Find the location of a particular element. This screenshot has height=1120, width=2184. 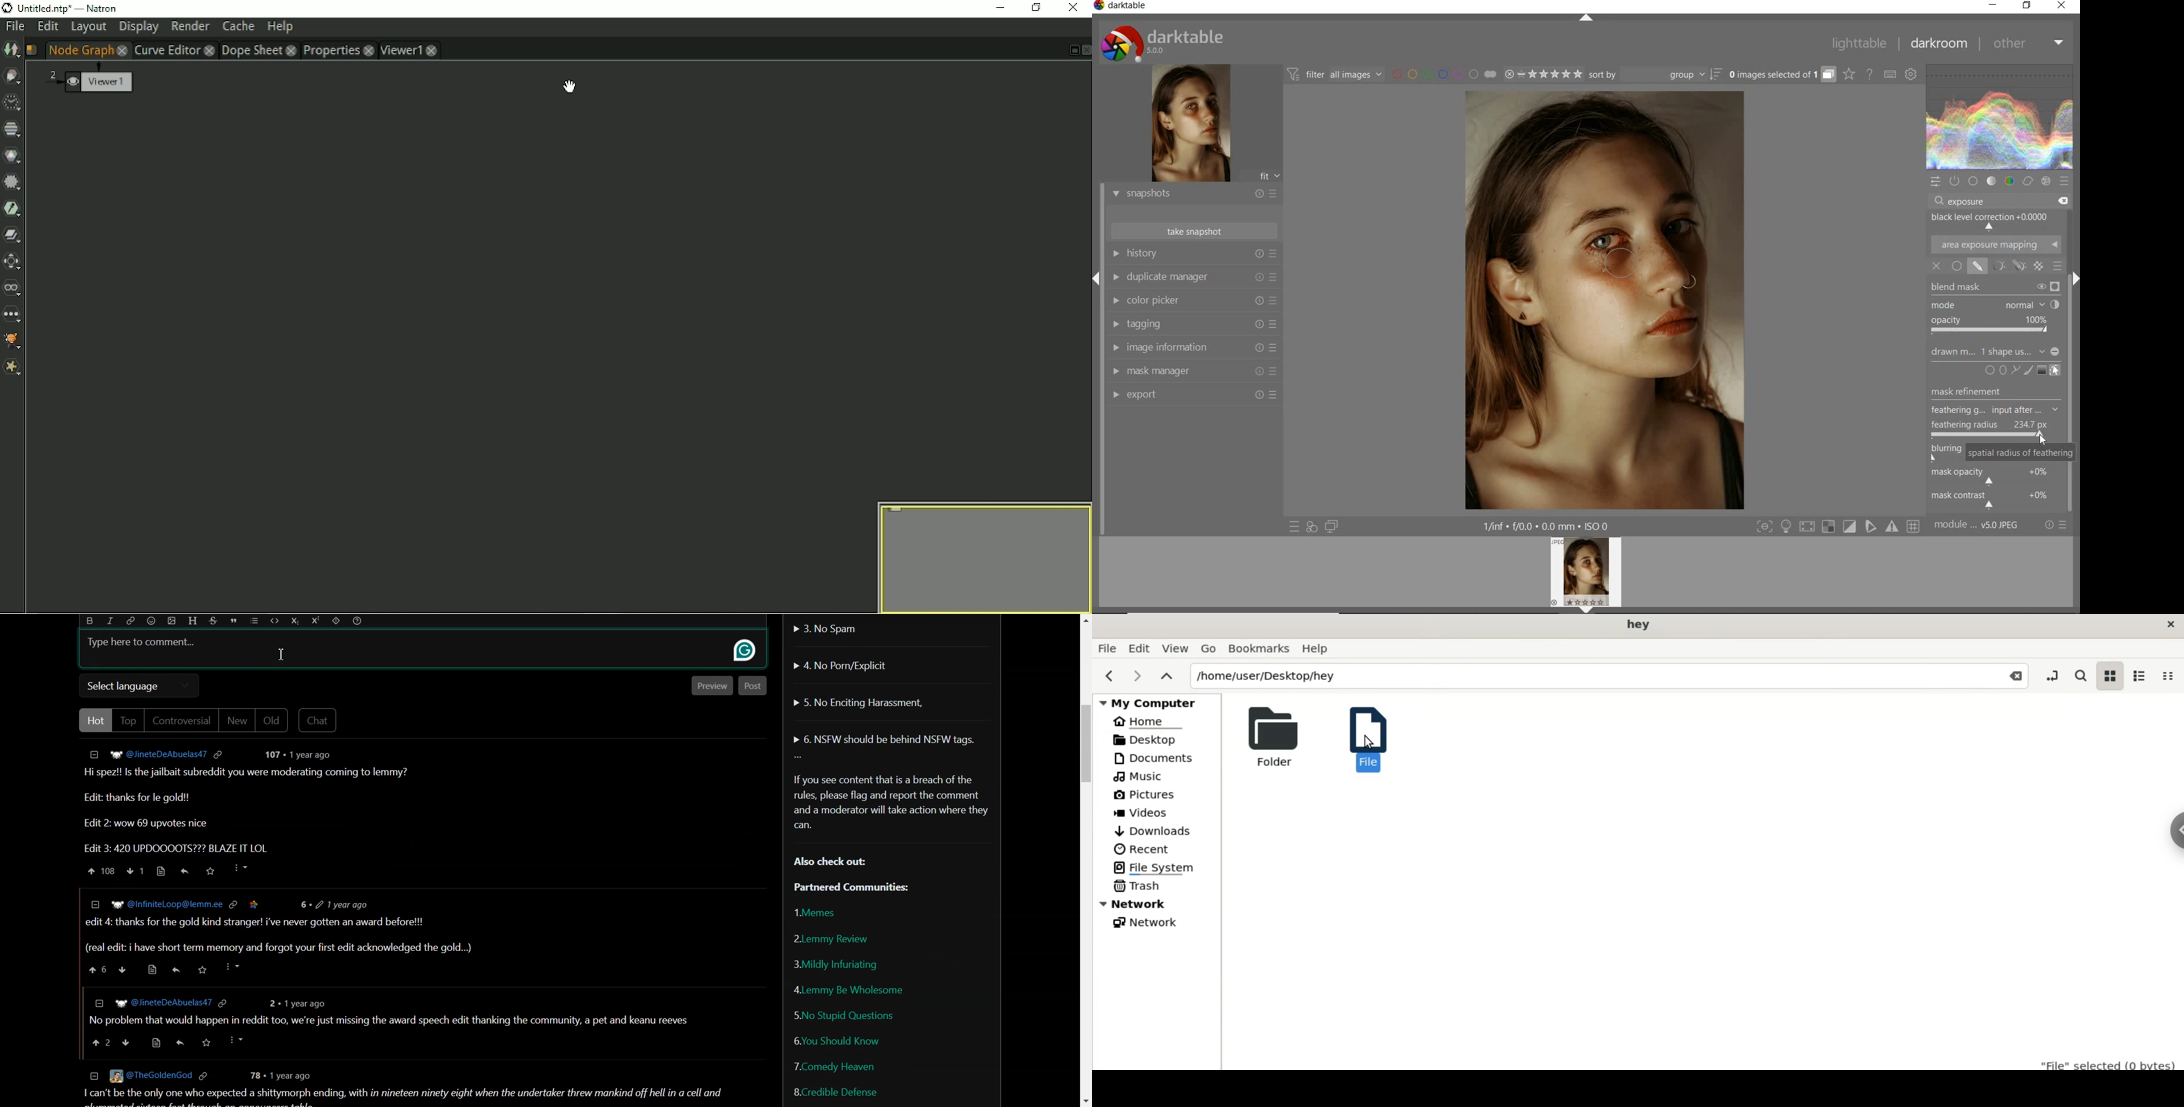

next is located at coordinates (1137, 677).